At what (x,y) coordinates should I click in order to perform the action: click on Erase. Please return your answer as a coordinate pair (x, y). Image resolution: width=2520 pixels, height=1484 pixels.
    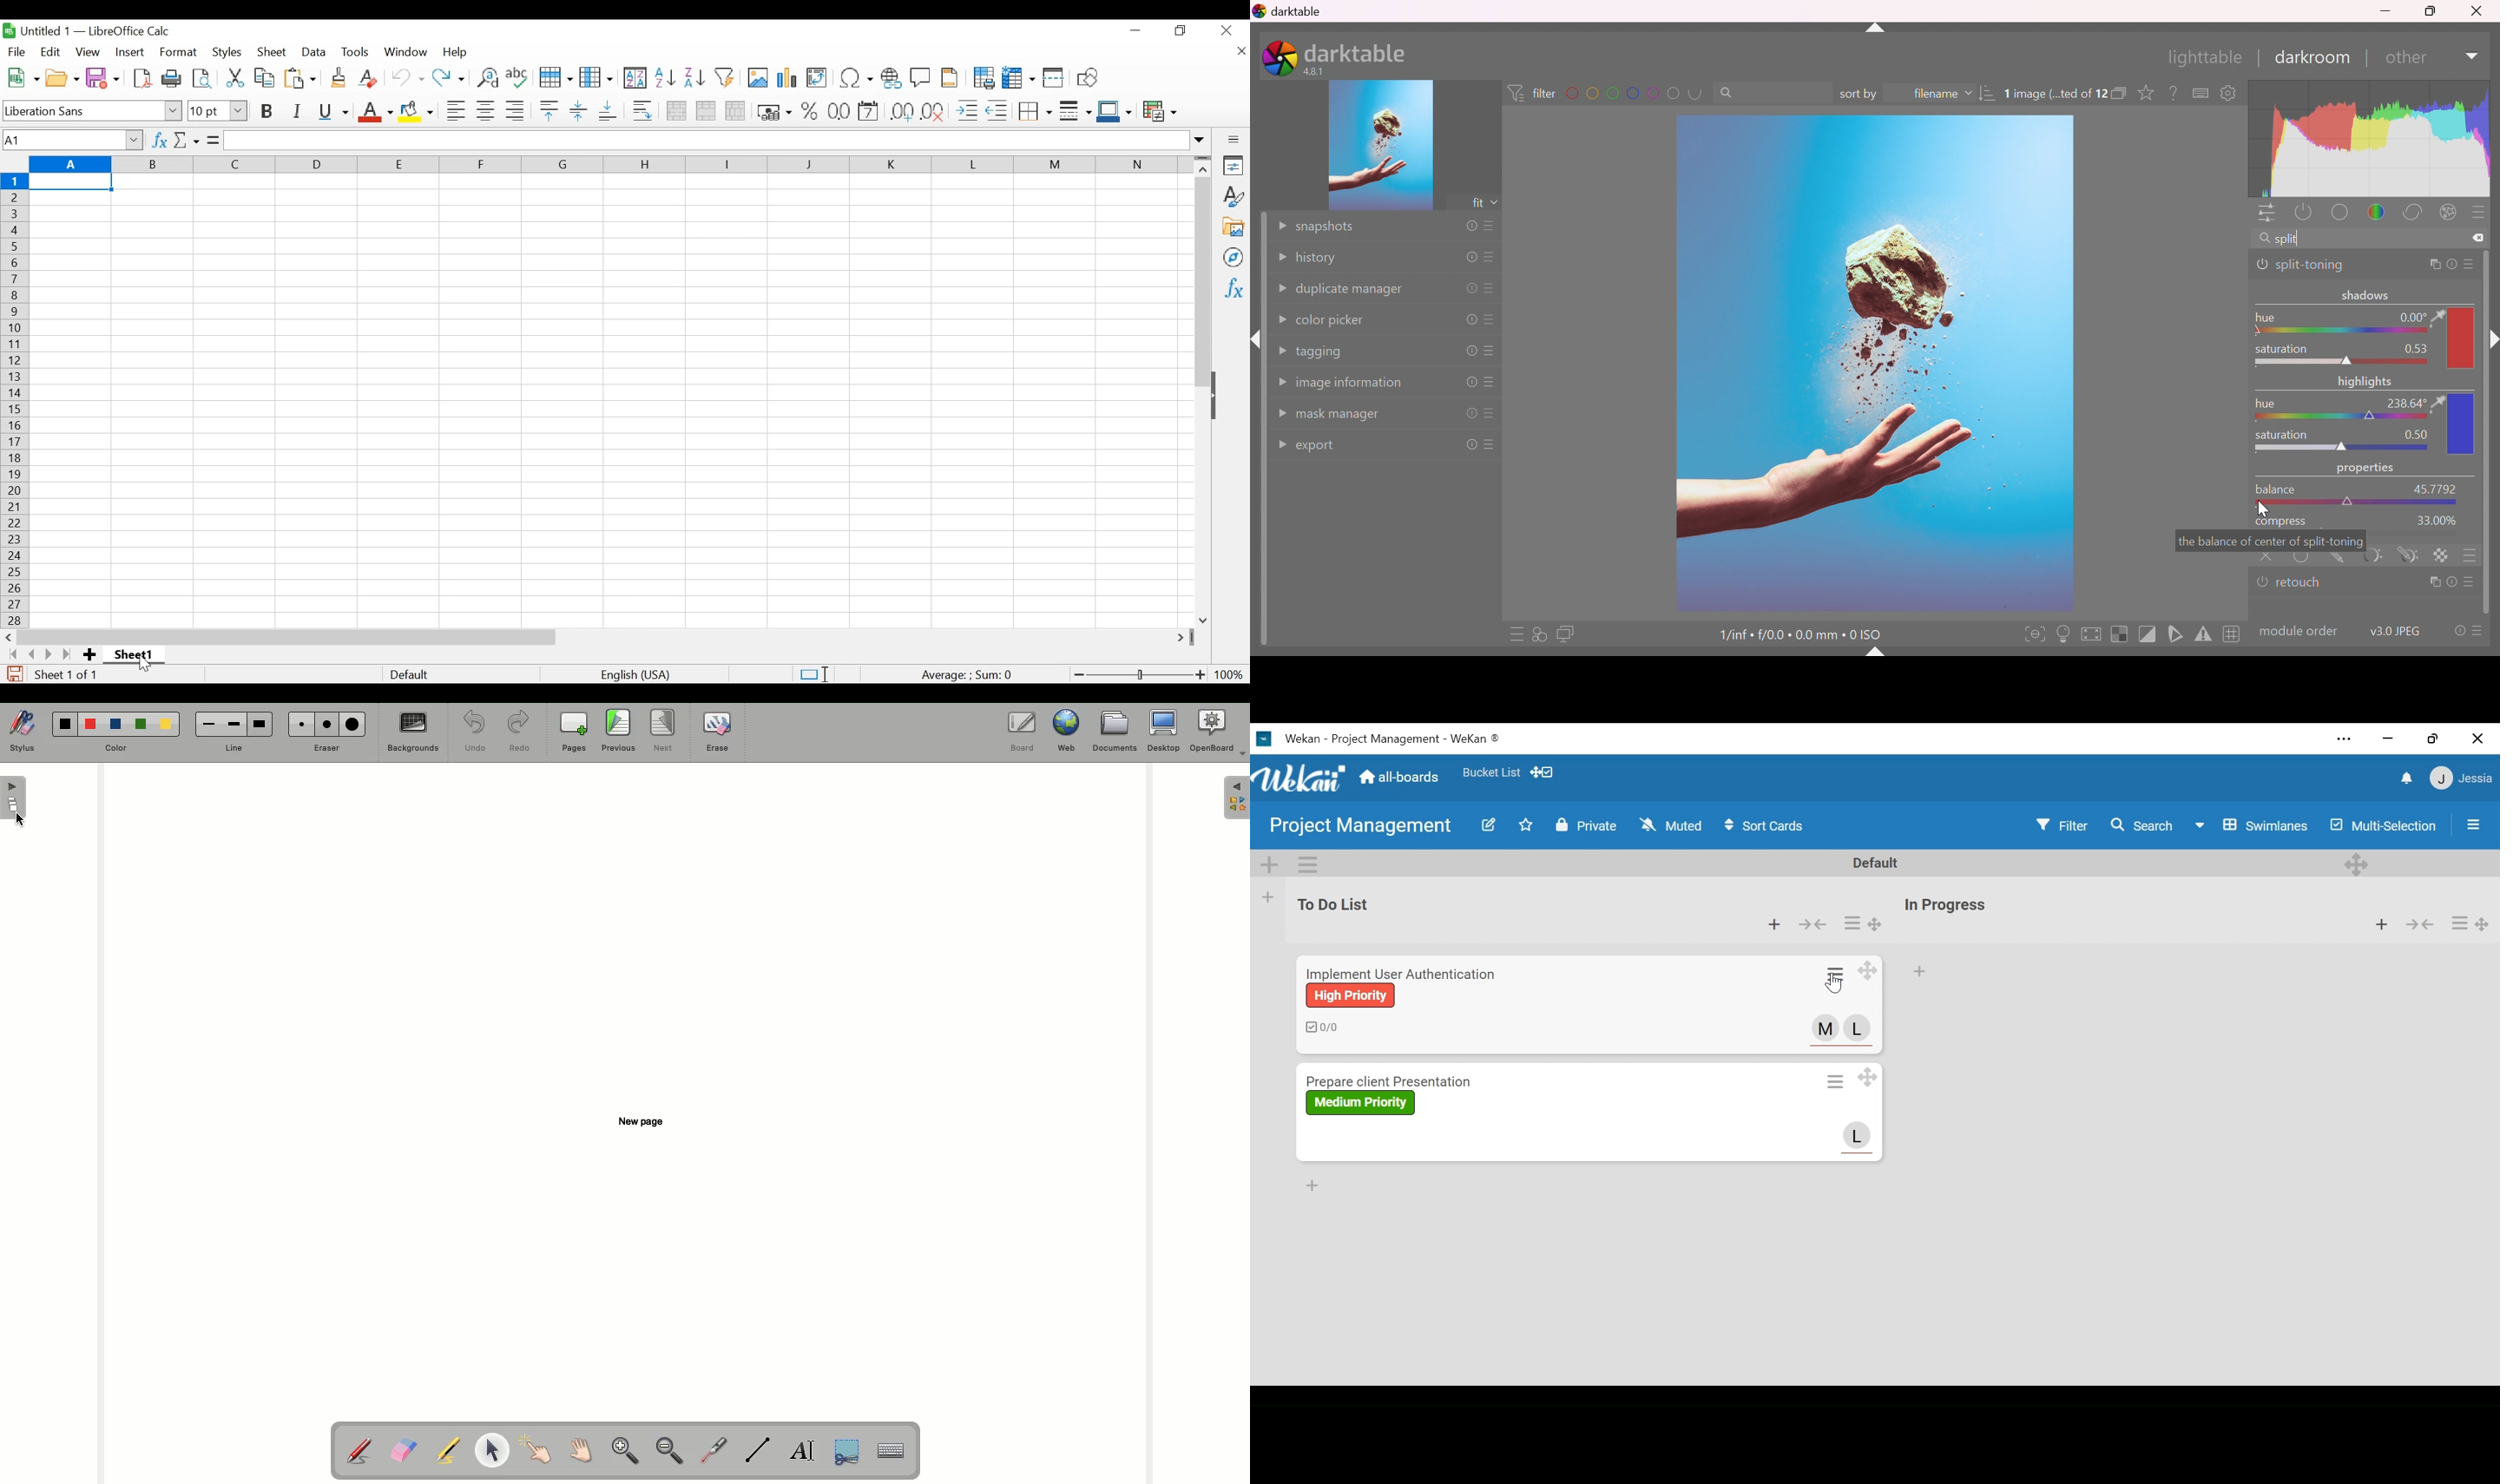
    Looking at the image, I should click on (717, 732).